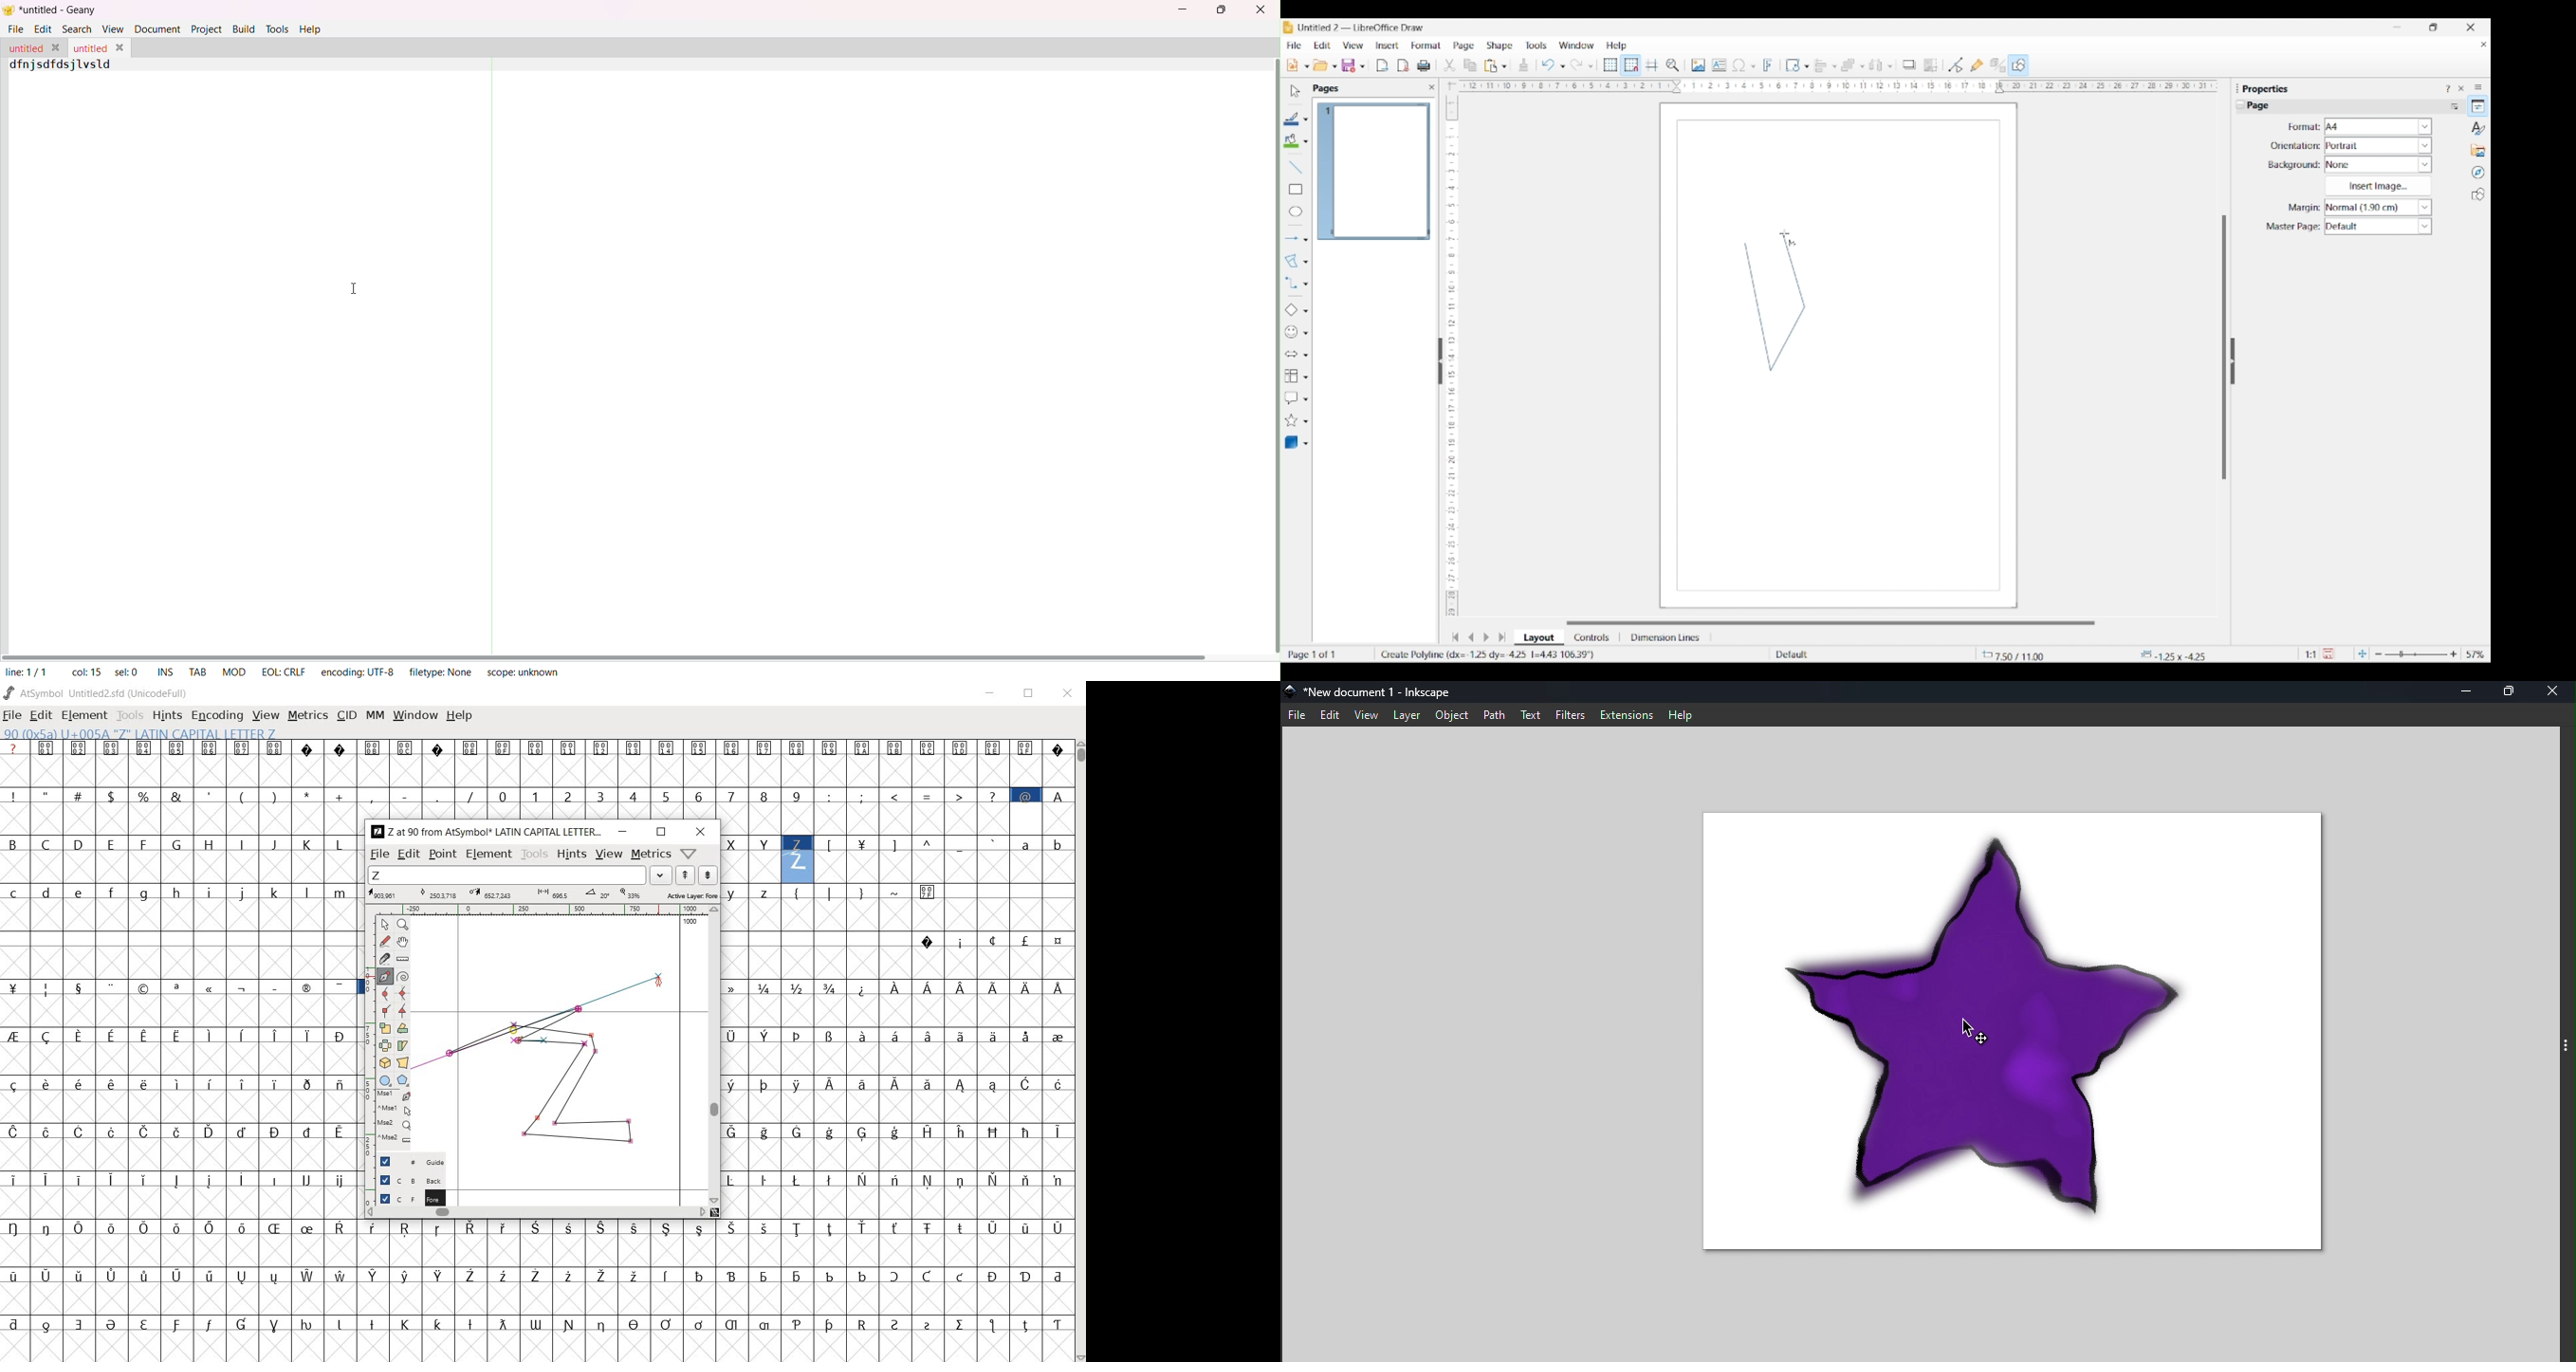 Image resolution: width=2576 pixels, height=1372 pixels. I want to click on Fit page to current window, so click(2362, 653).